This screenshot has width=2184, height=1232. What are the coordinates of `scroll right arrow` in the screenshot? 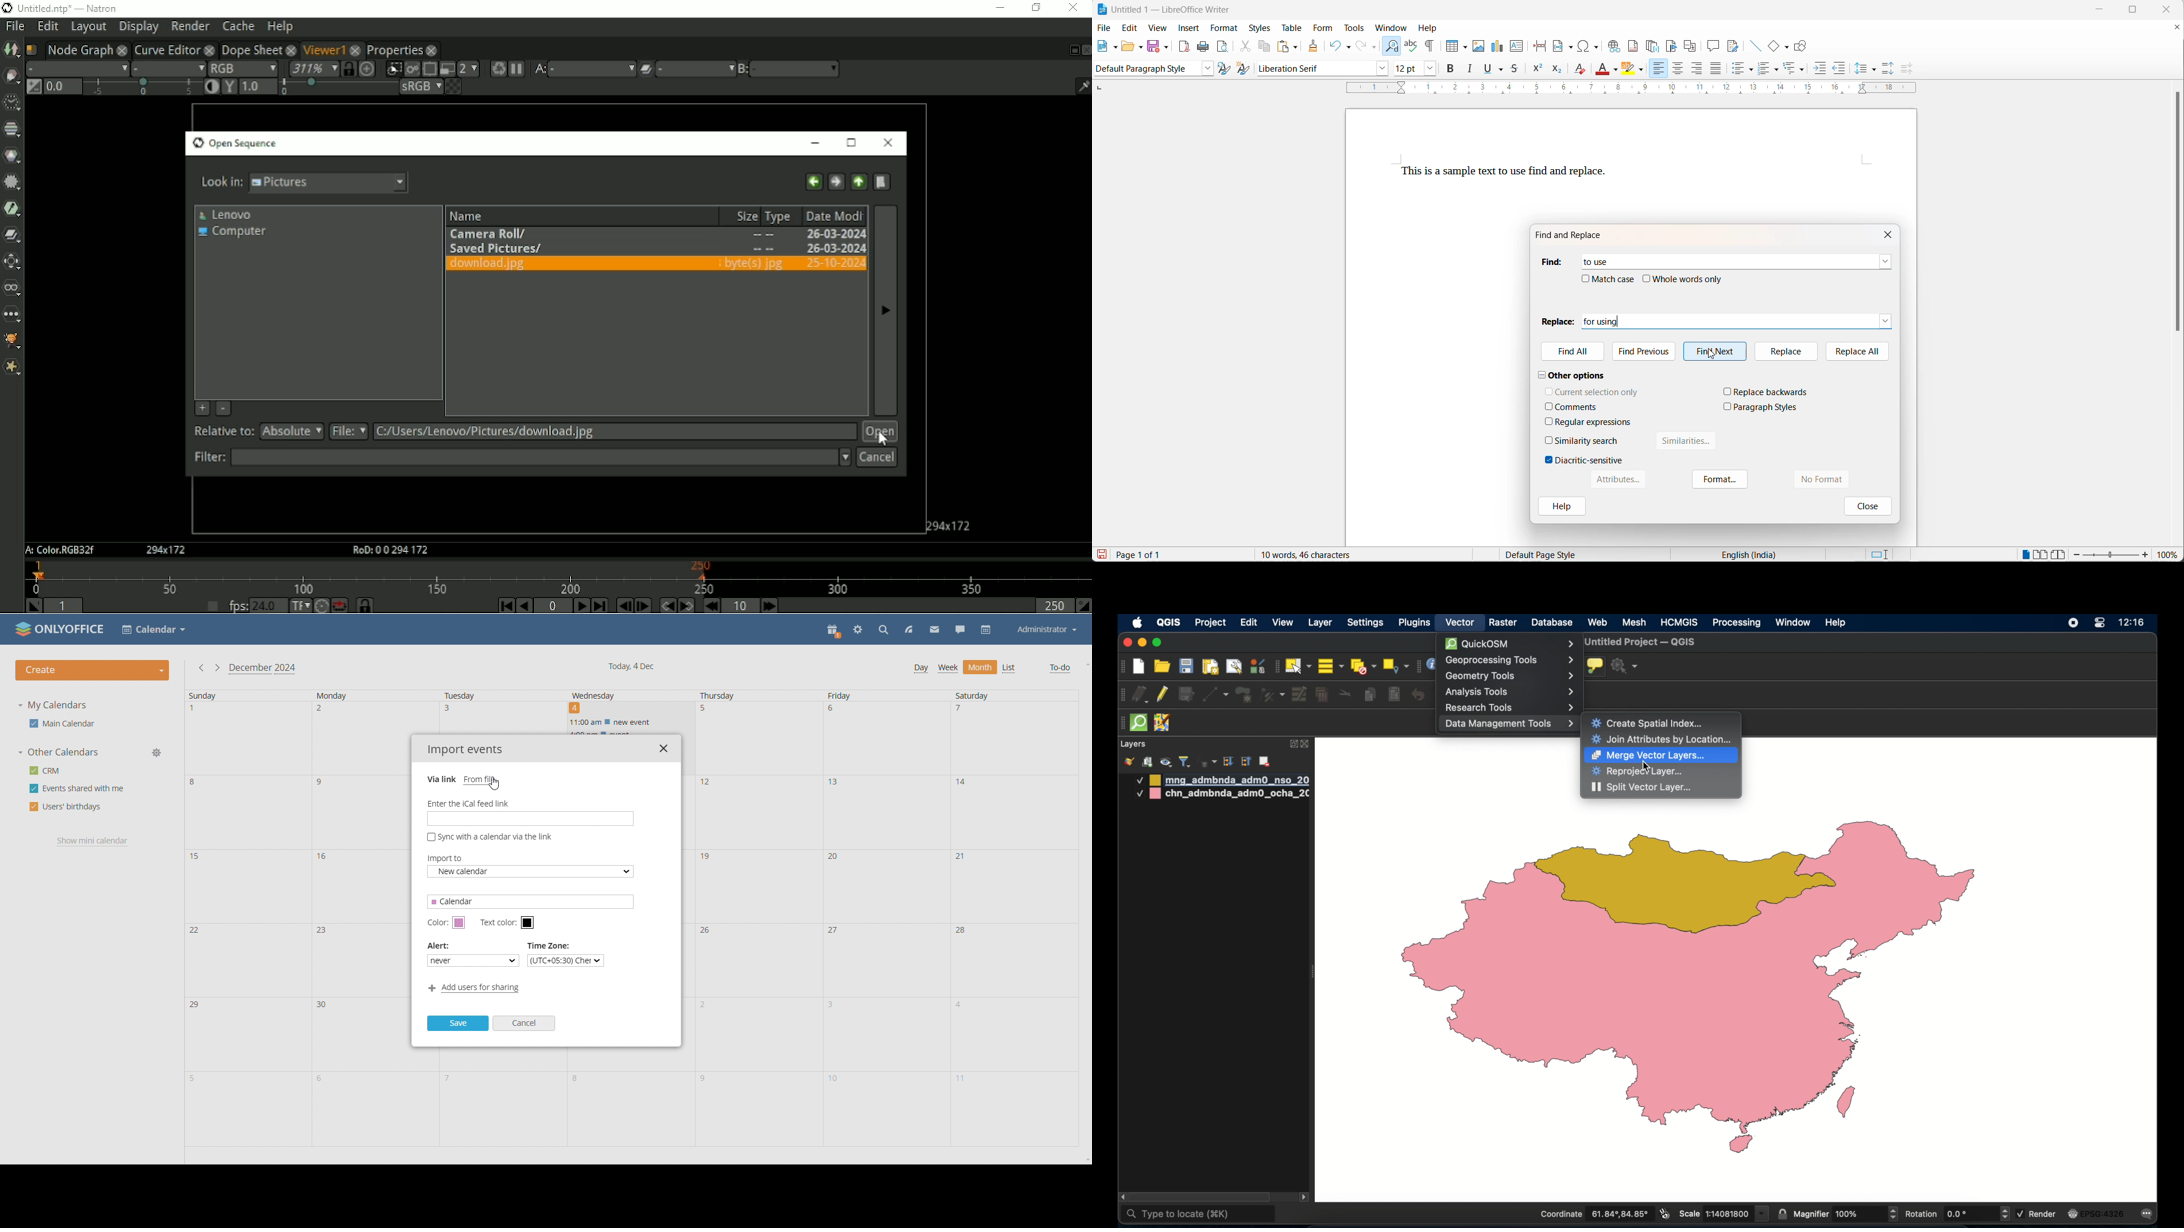 It's located at (1305, 1199).